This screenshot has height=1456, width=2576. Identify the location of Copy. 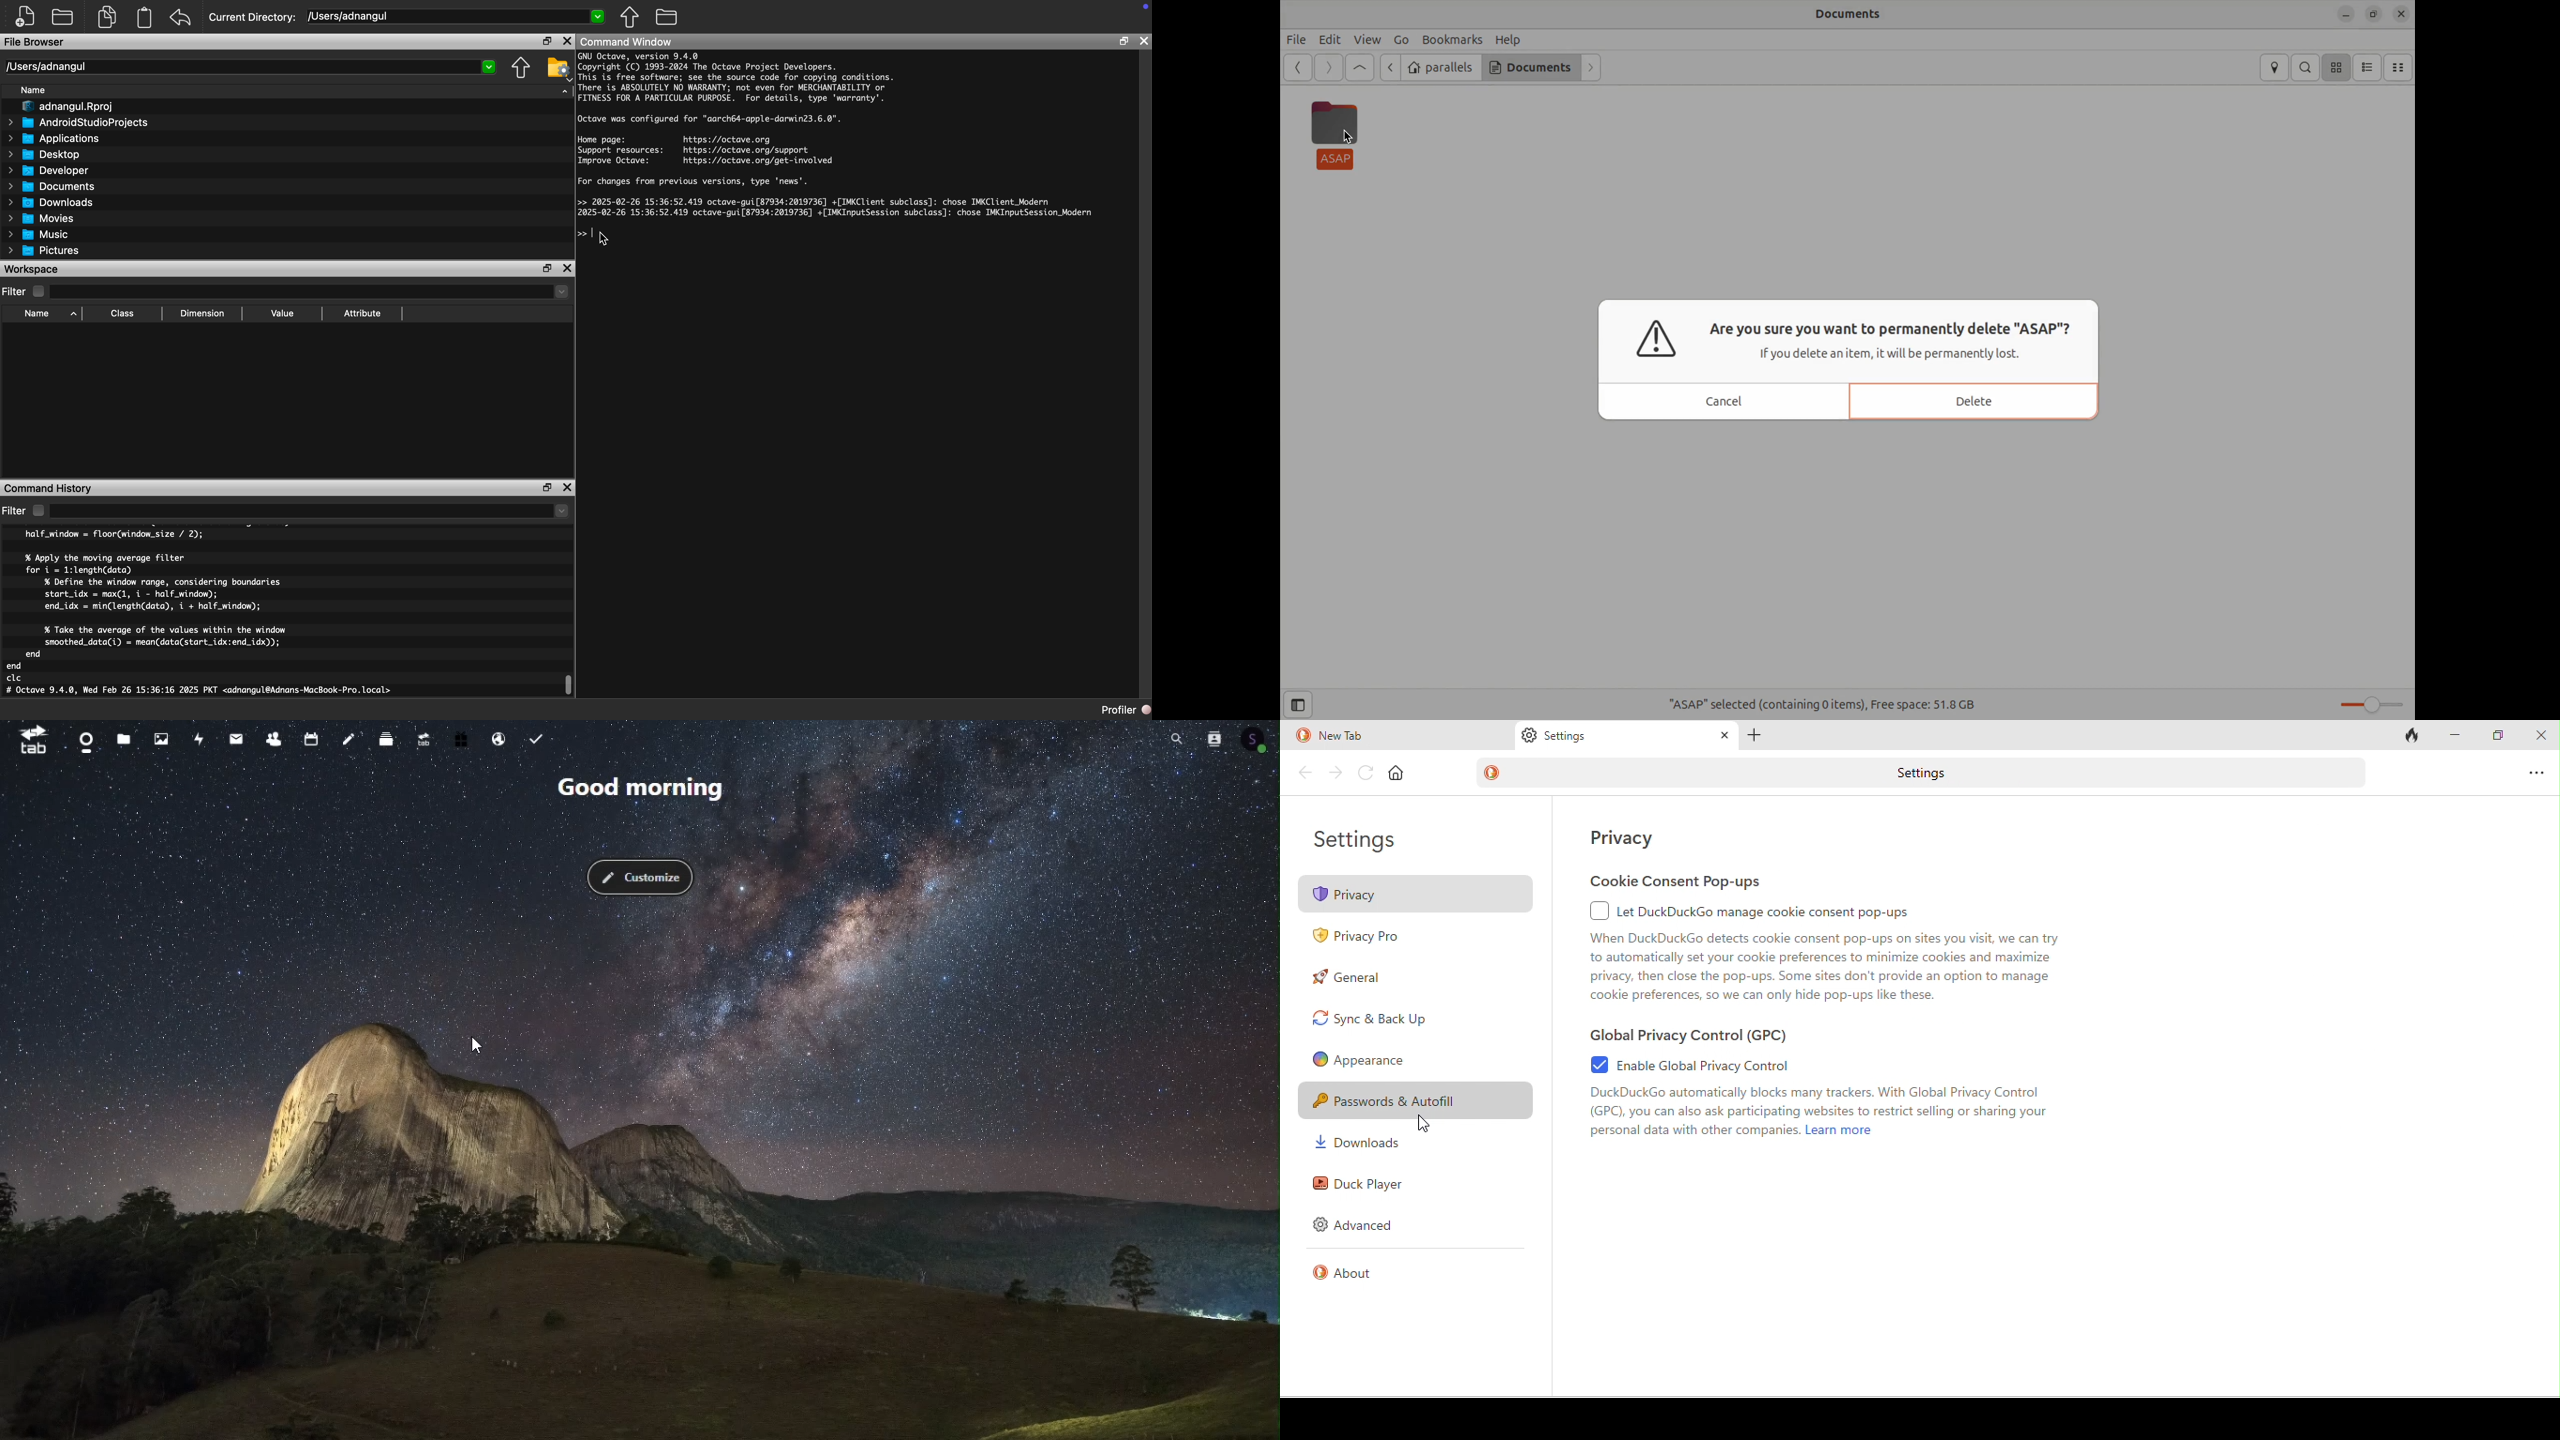
(107, 17).